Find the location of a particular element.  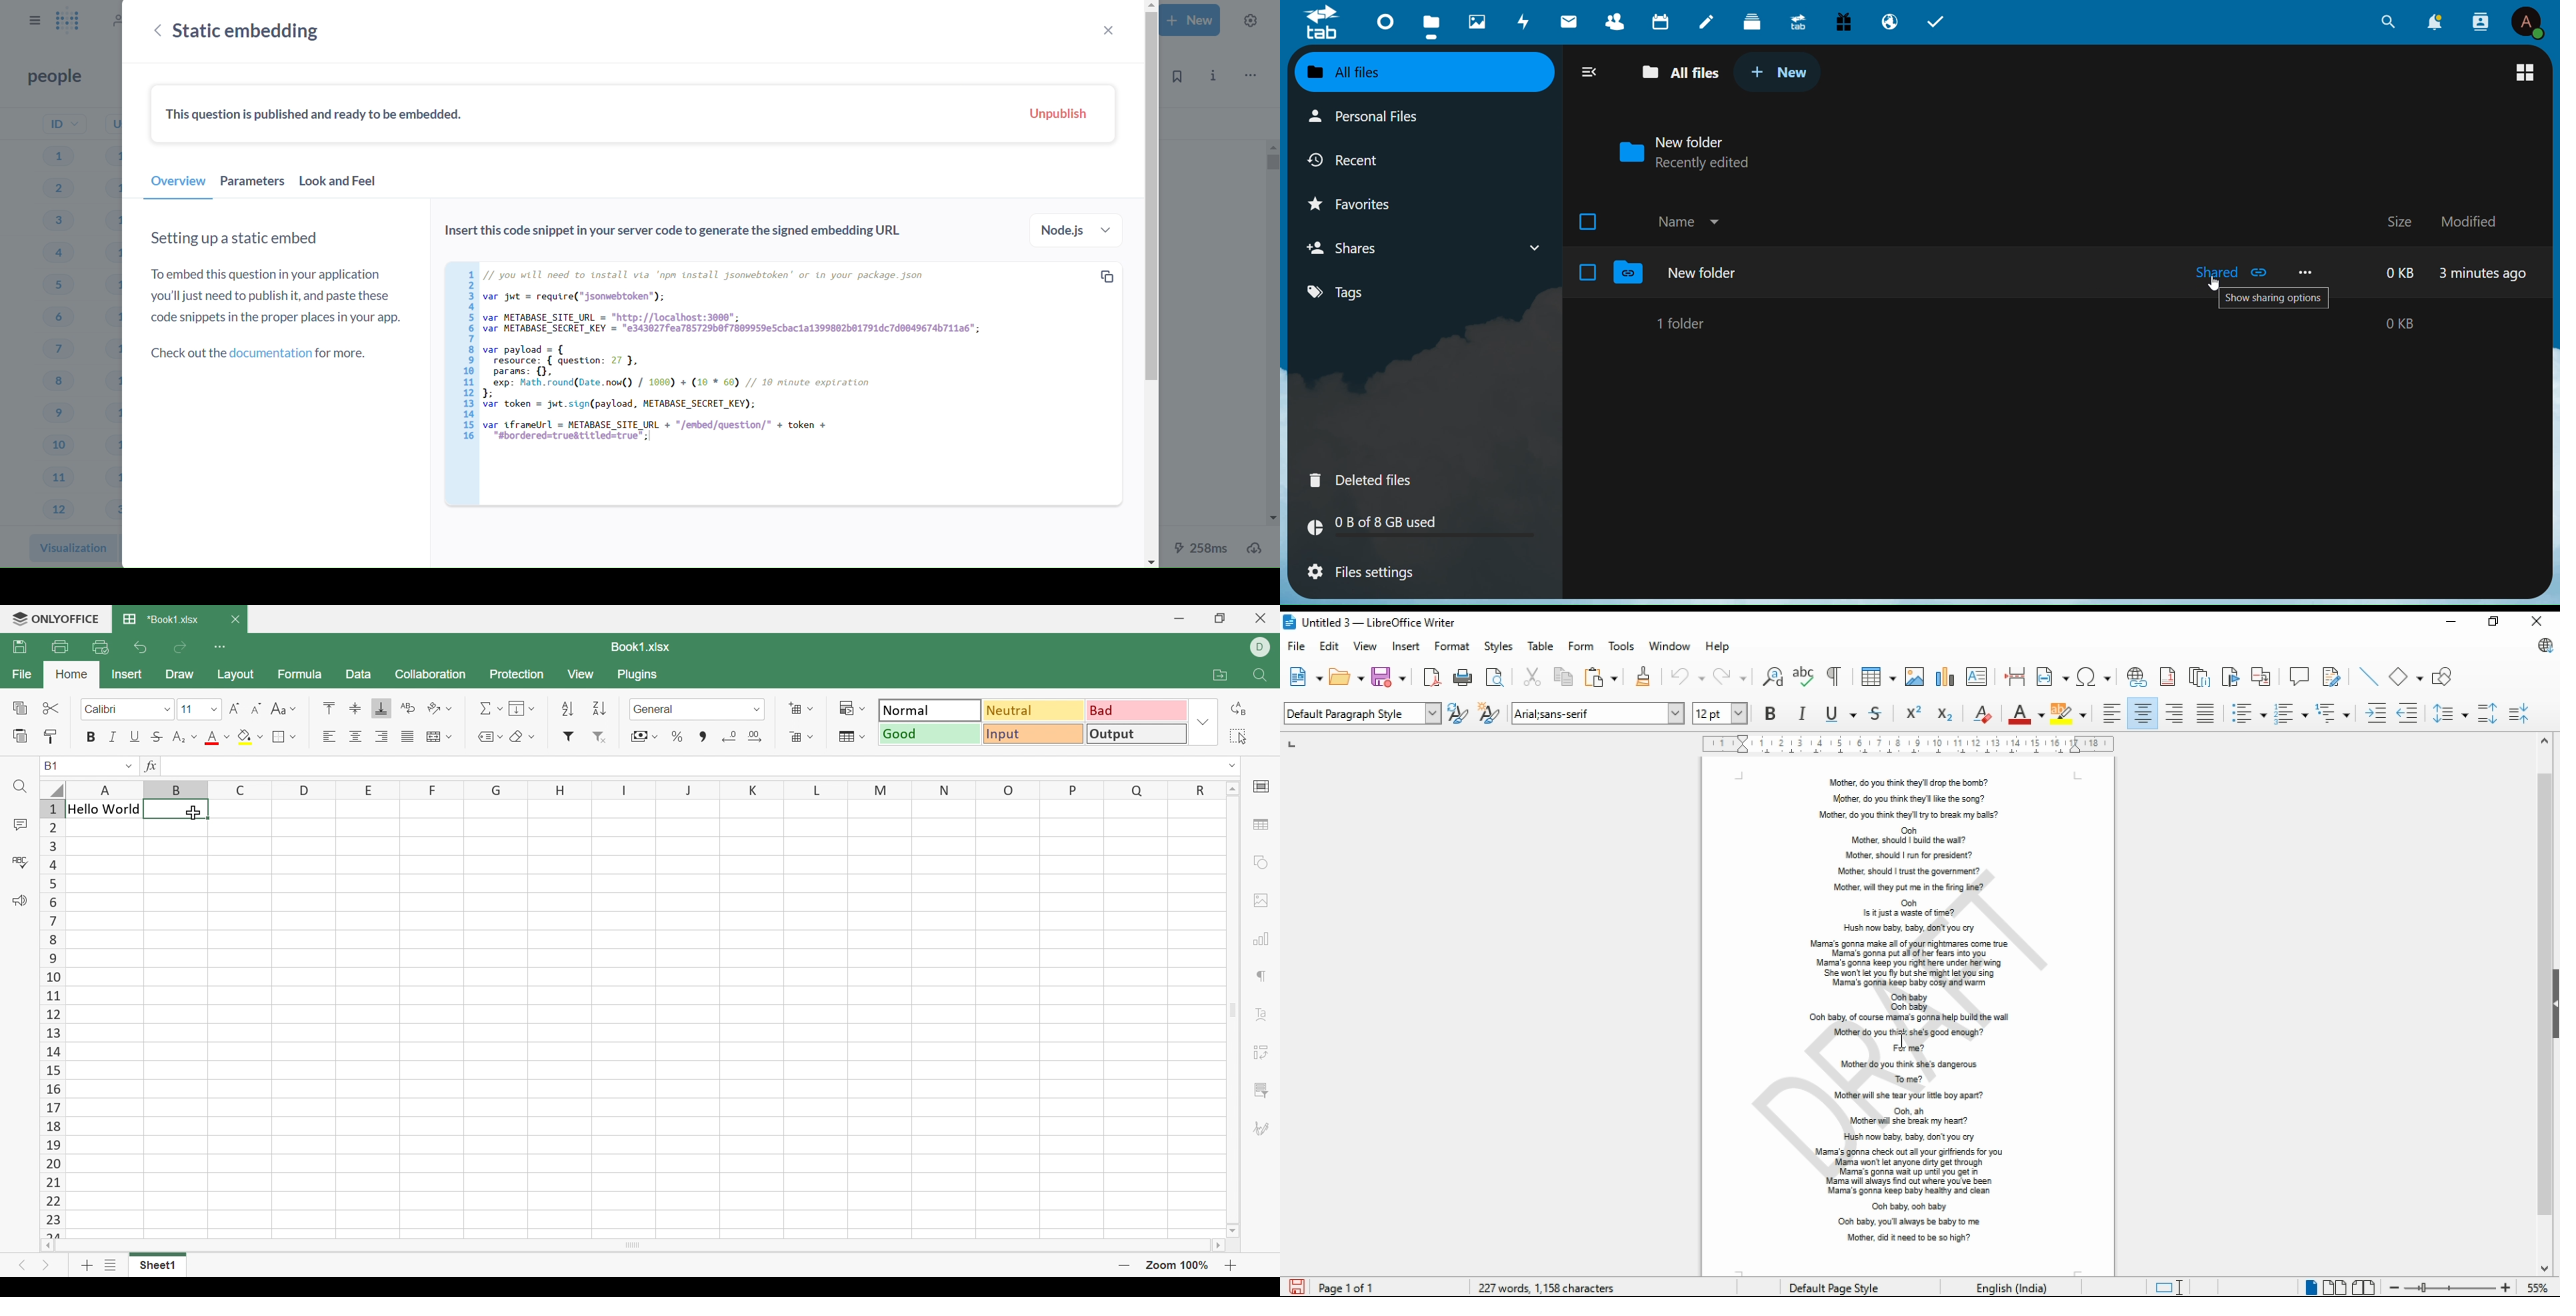

Scroll Left is located at coordinates (50, 1245).